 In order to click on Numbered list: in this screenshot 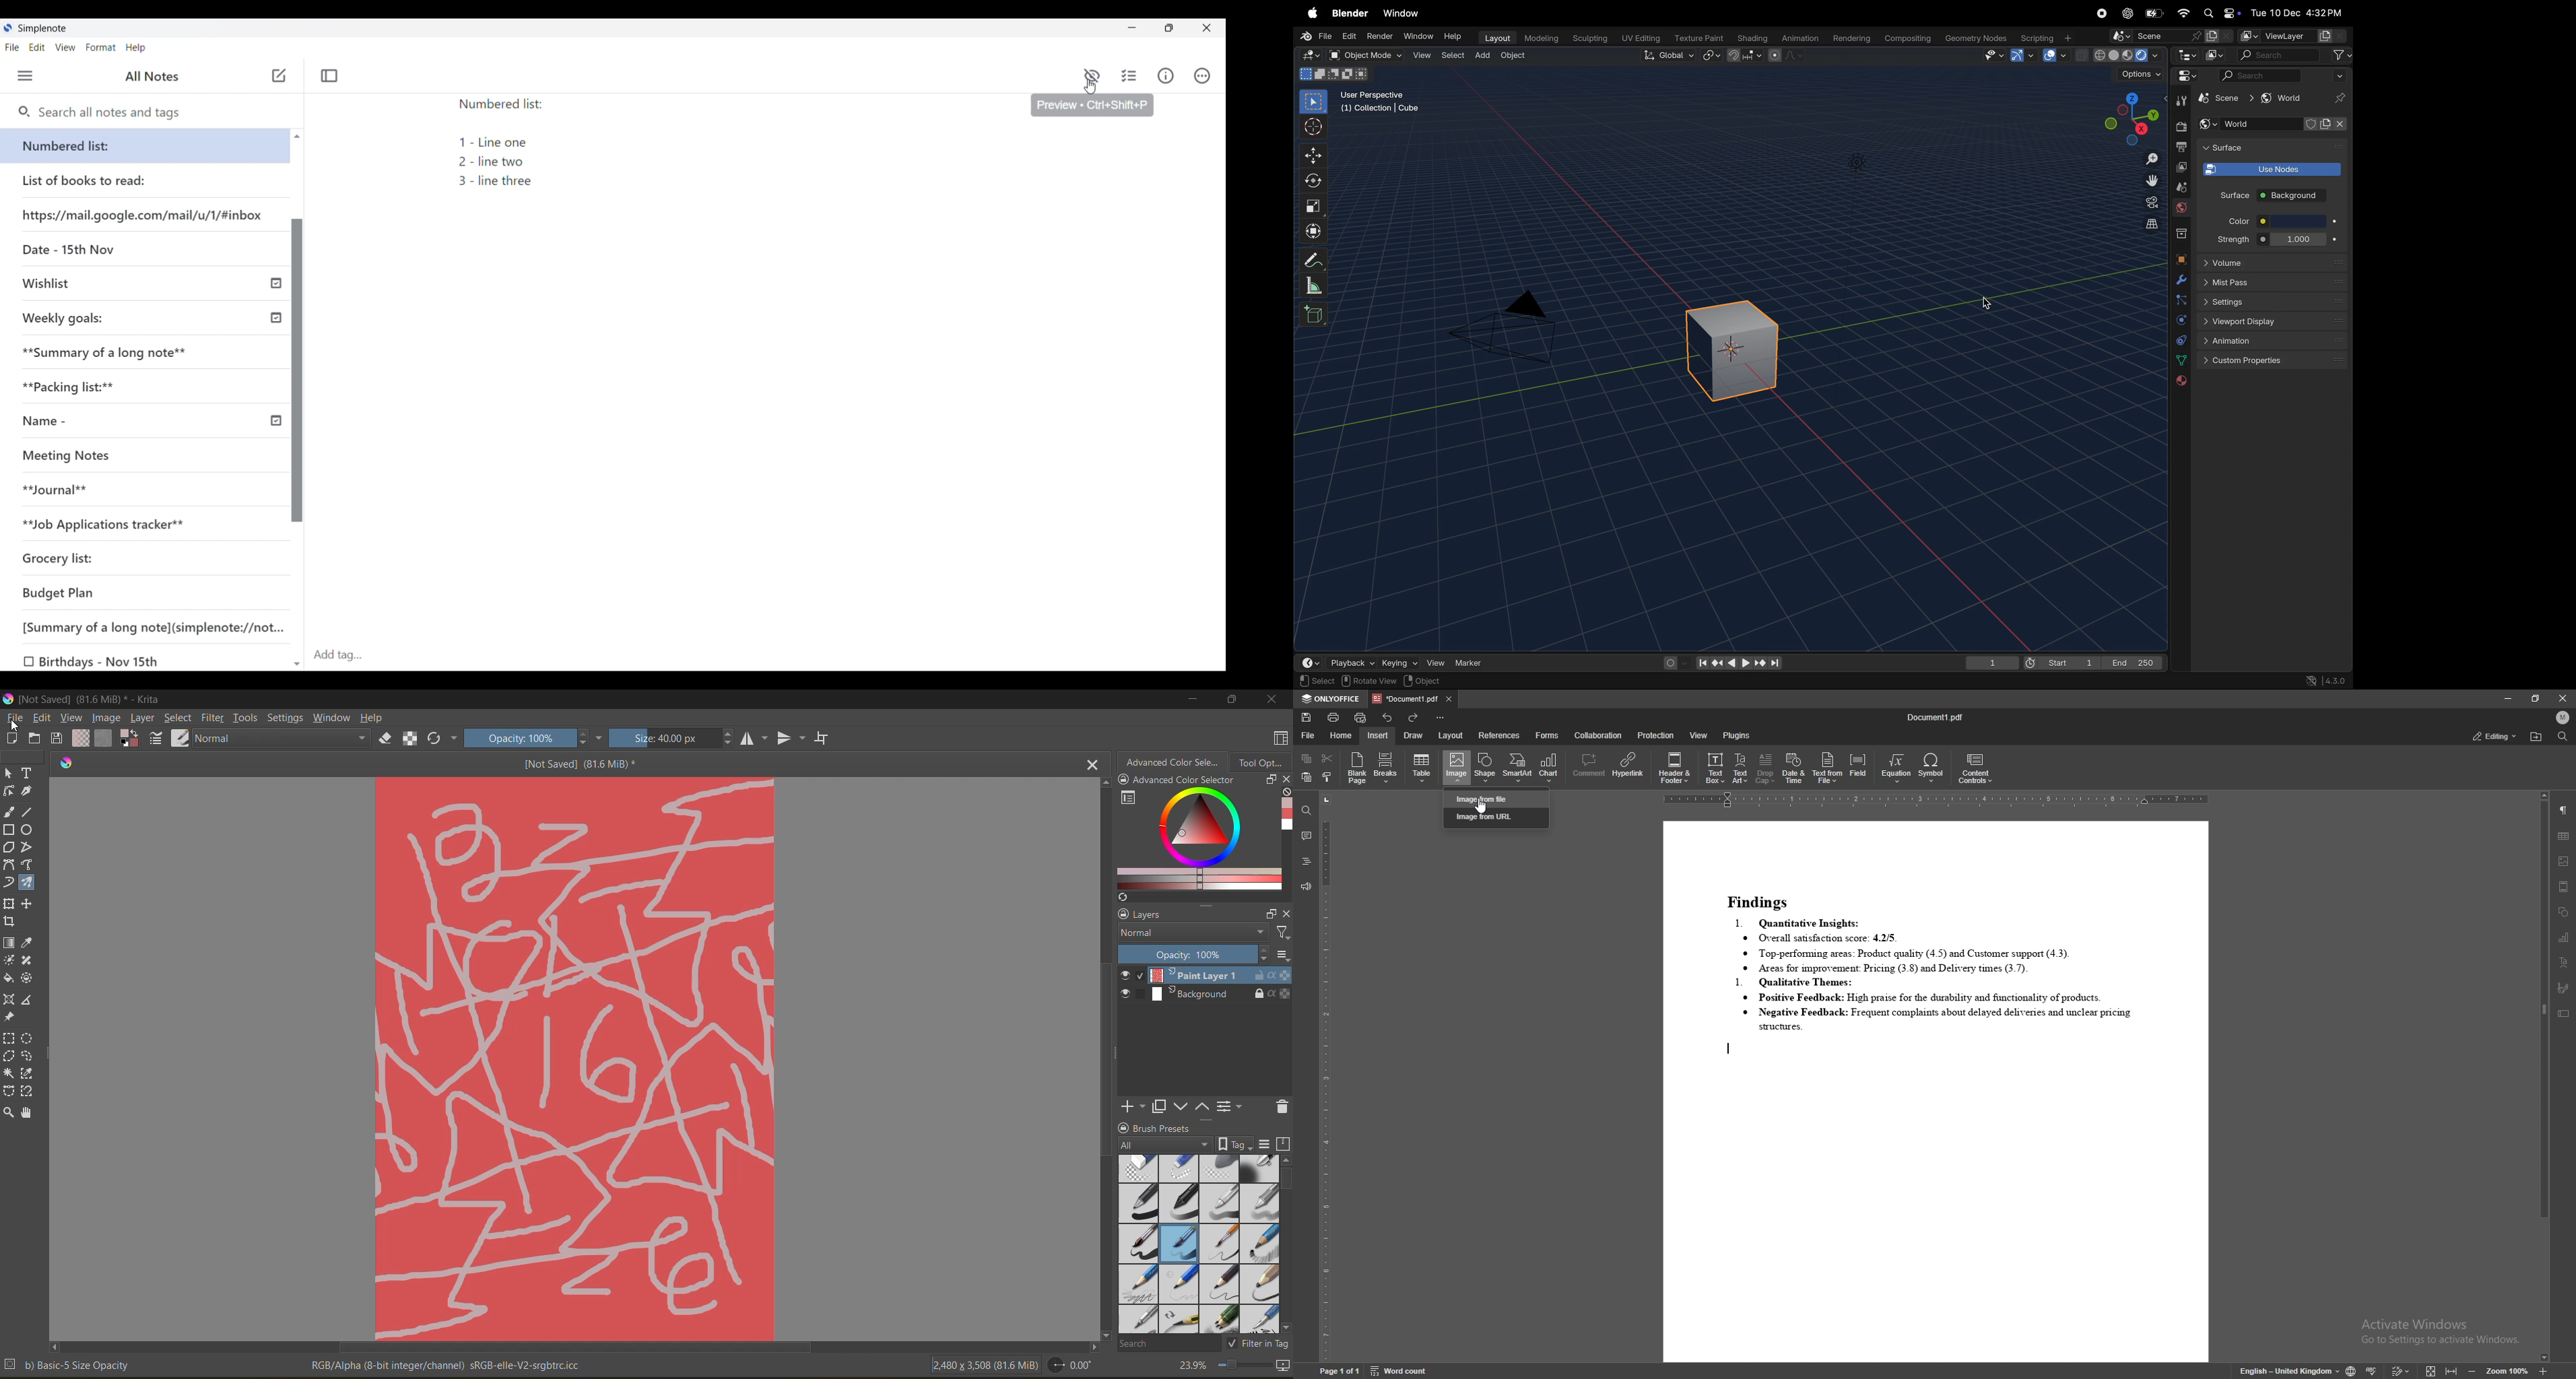, I will do `click(505, 105)`.